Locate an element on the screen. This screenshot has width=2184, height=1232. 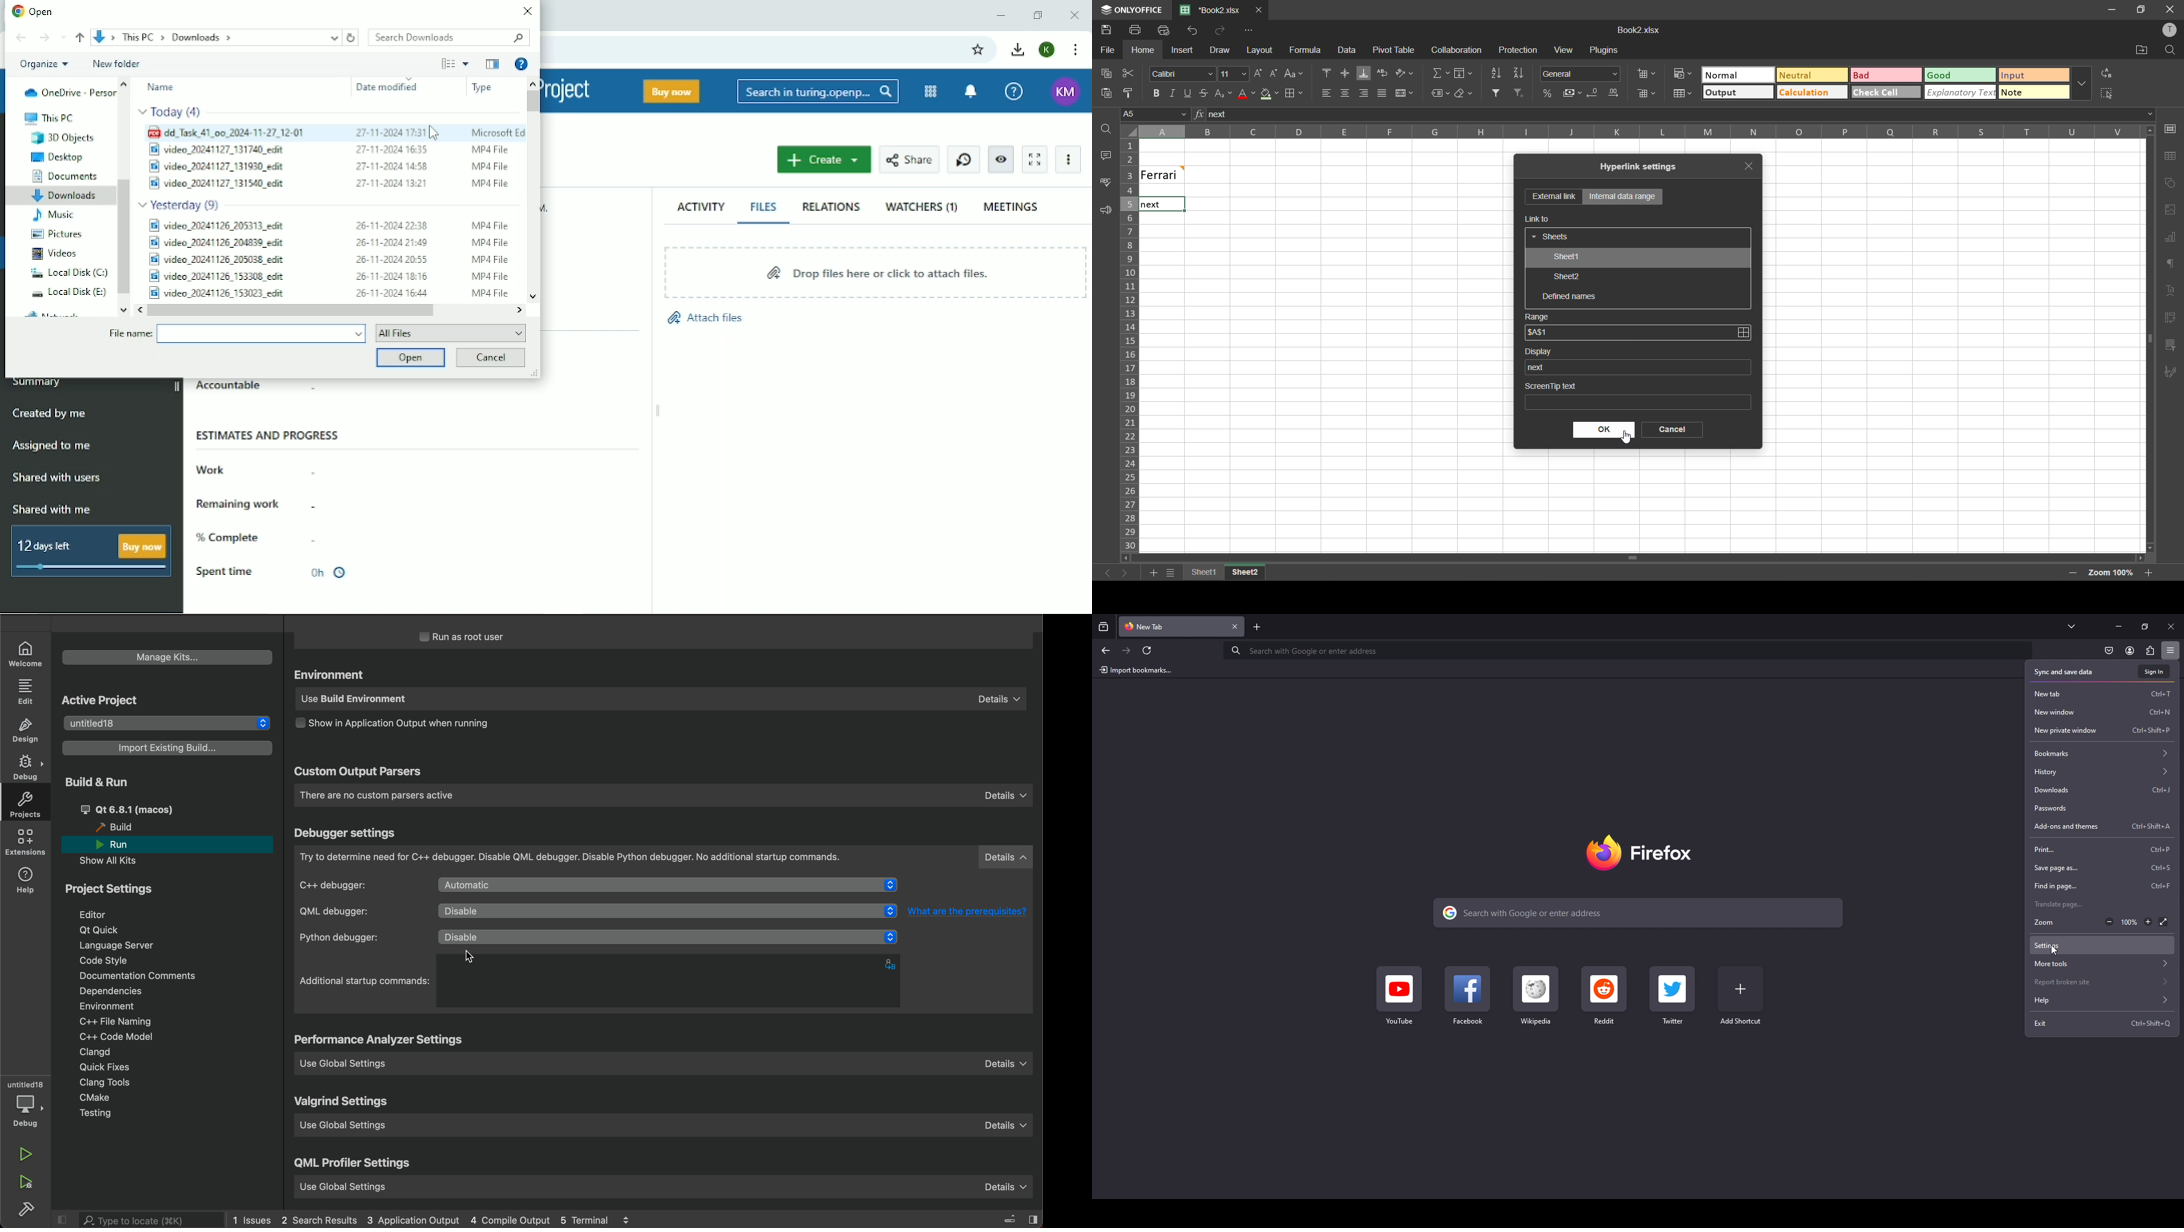
bad is located at coordinates (1876, 76).